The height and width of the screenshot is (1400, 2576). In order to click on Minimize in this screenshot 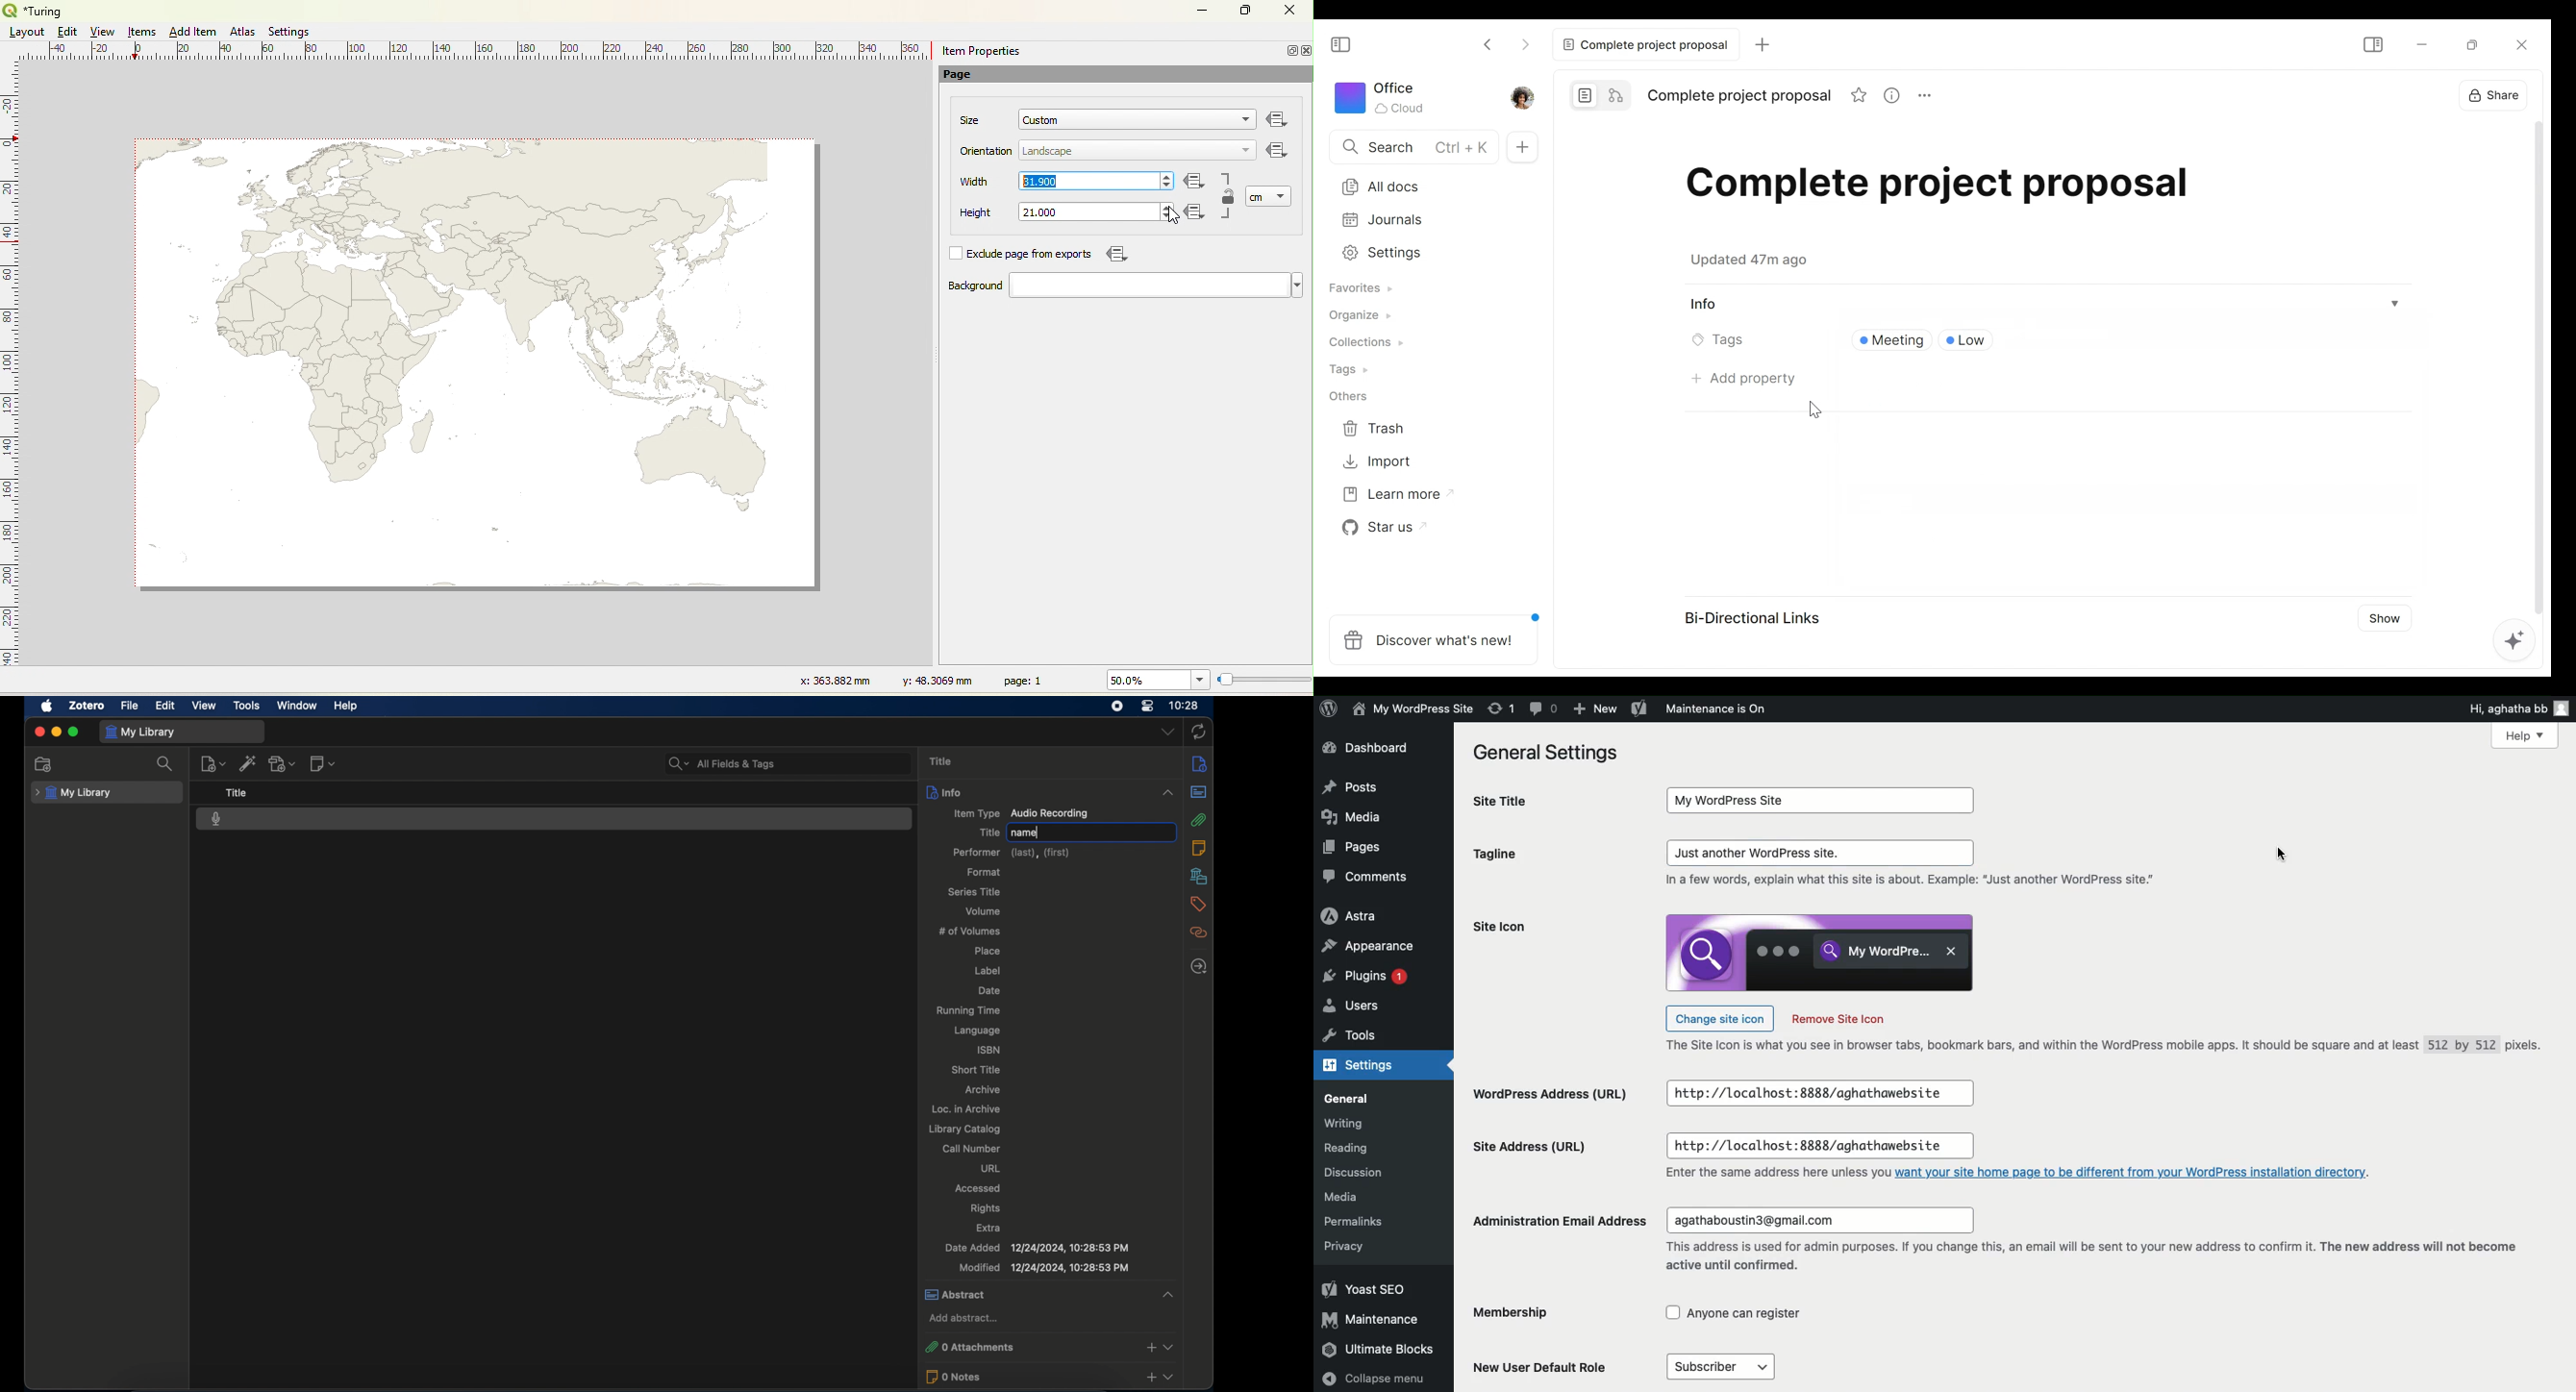, I will do `click(1289, 50)`.